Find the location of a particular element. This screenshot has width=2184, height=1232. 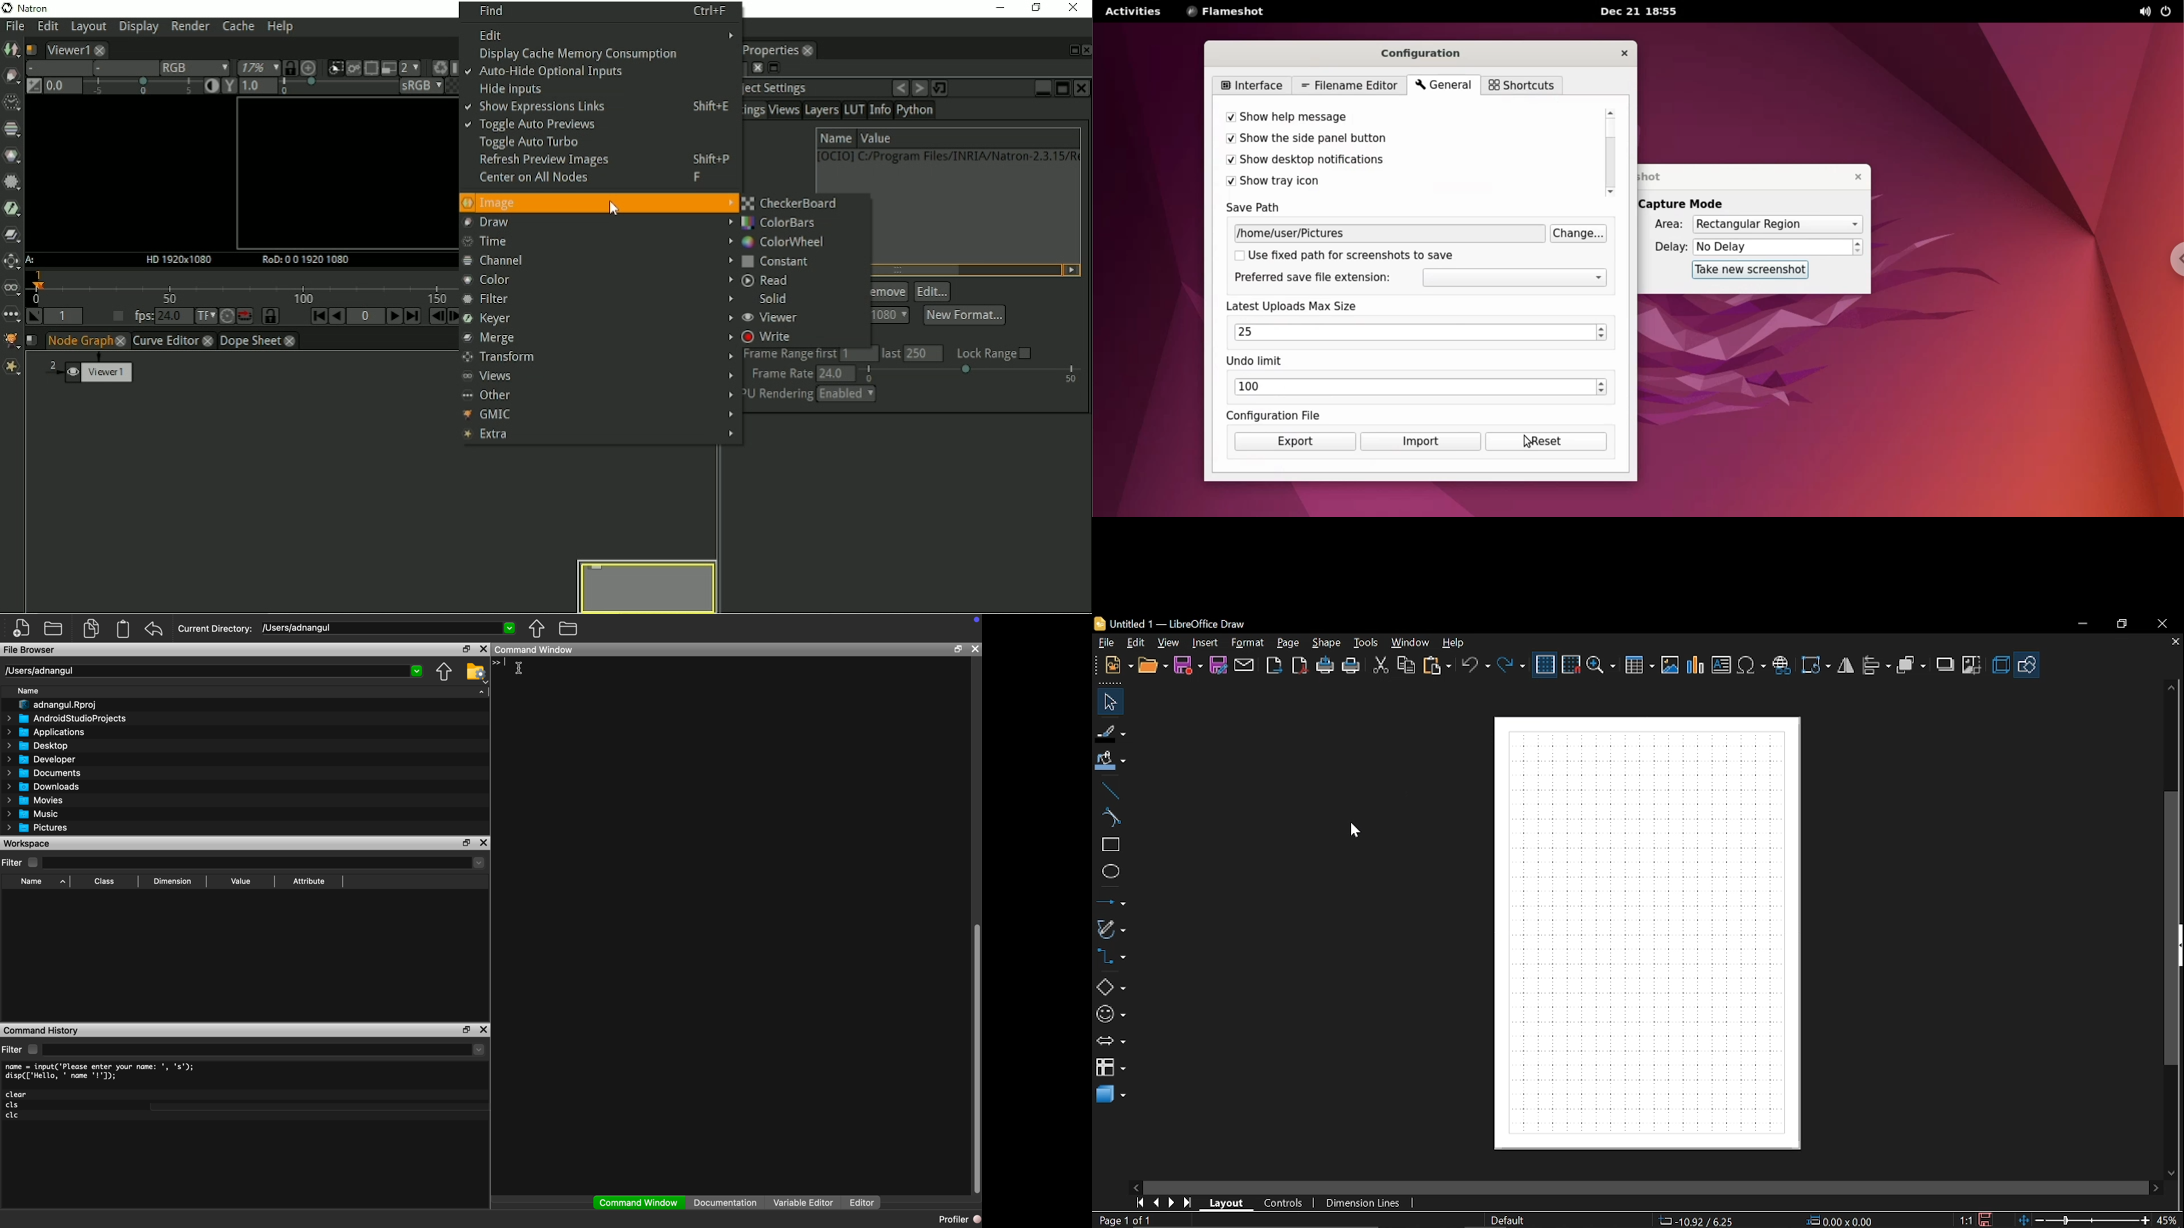

curve is located at coordinates (1110, 818).